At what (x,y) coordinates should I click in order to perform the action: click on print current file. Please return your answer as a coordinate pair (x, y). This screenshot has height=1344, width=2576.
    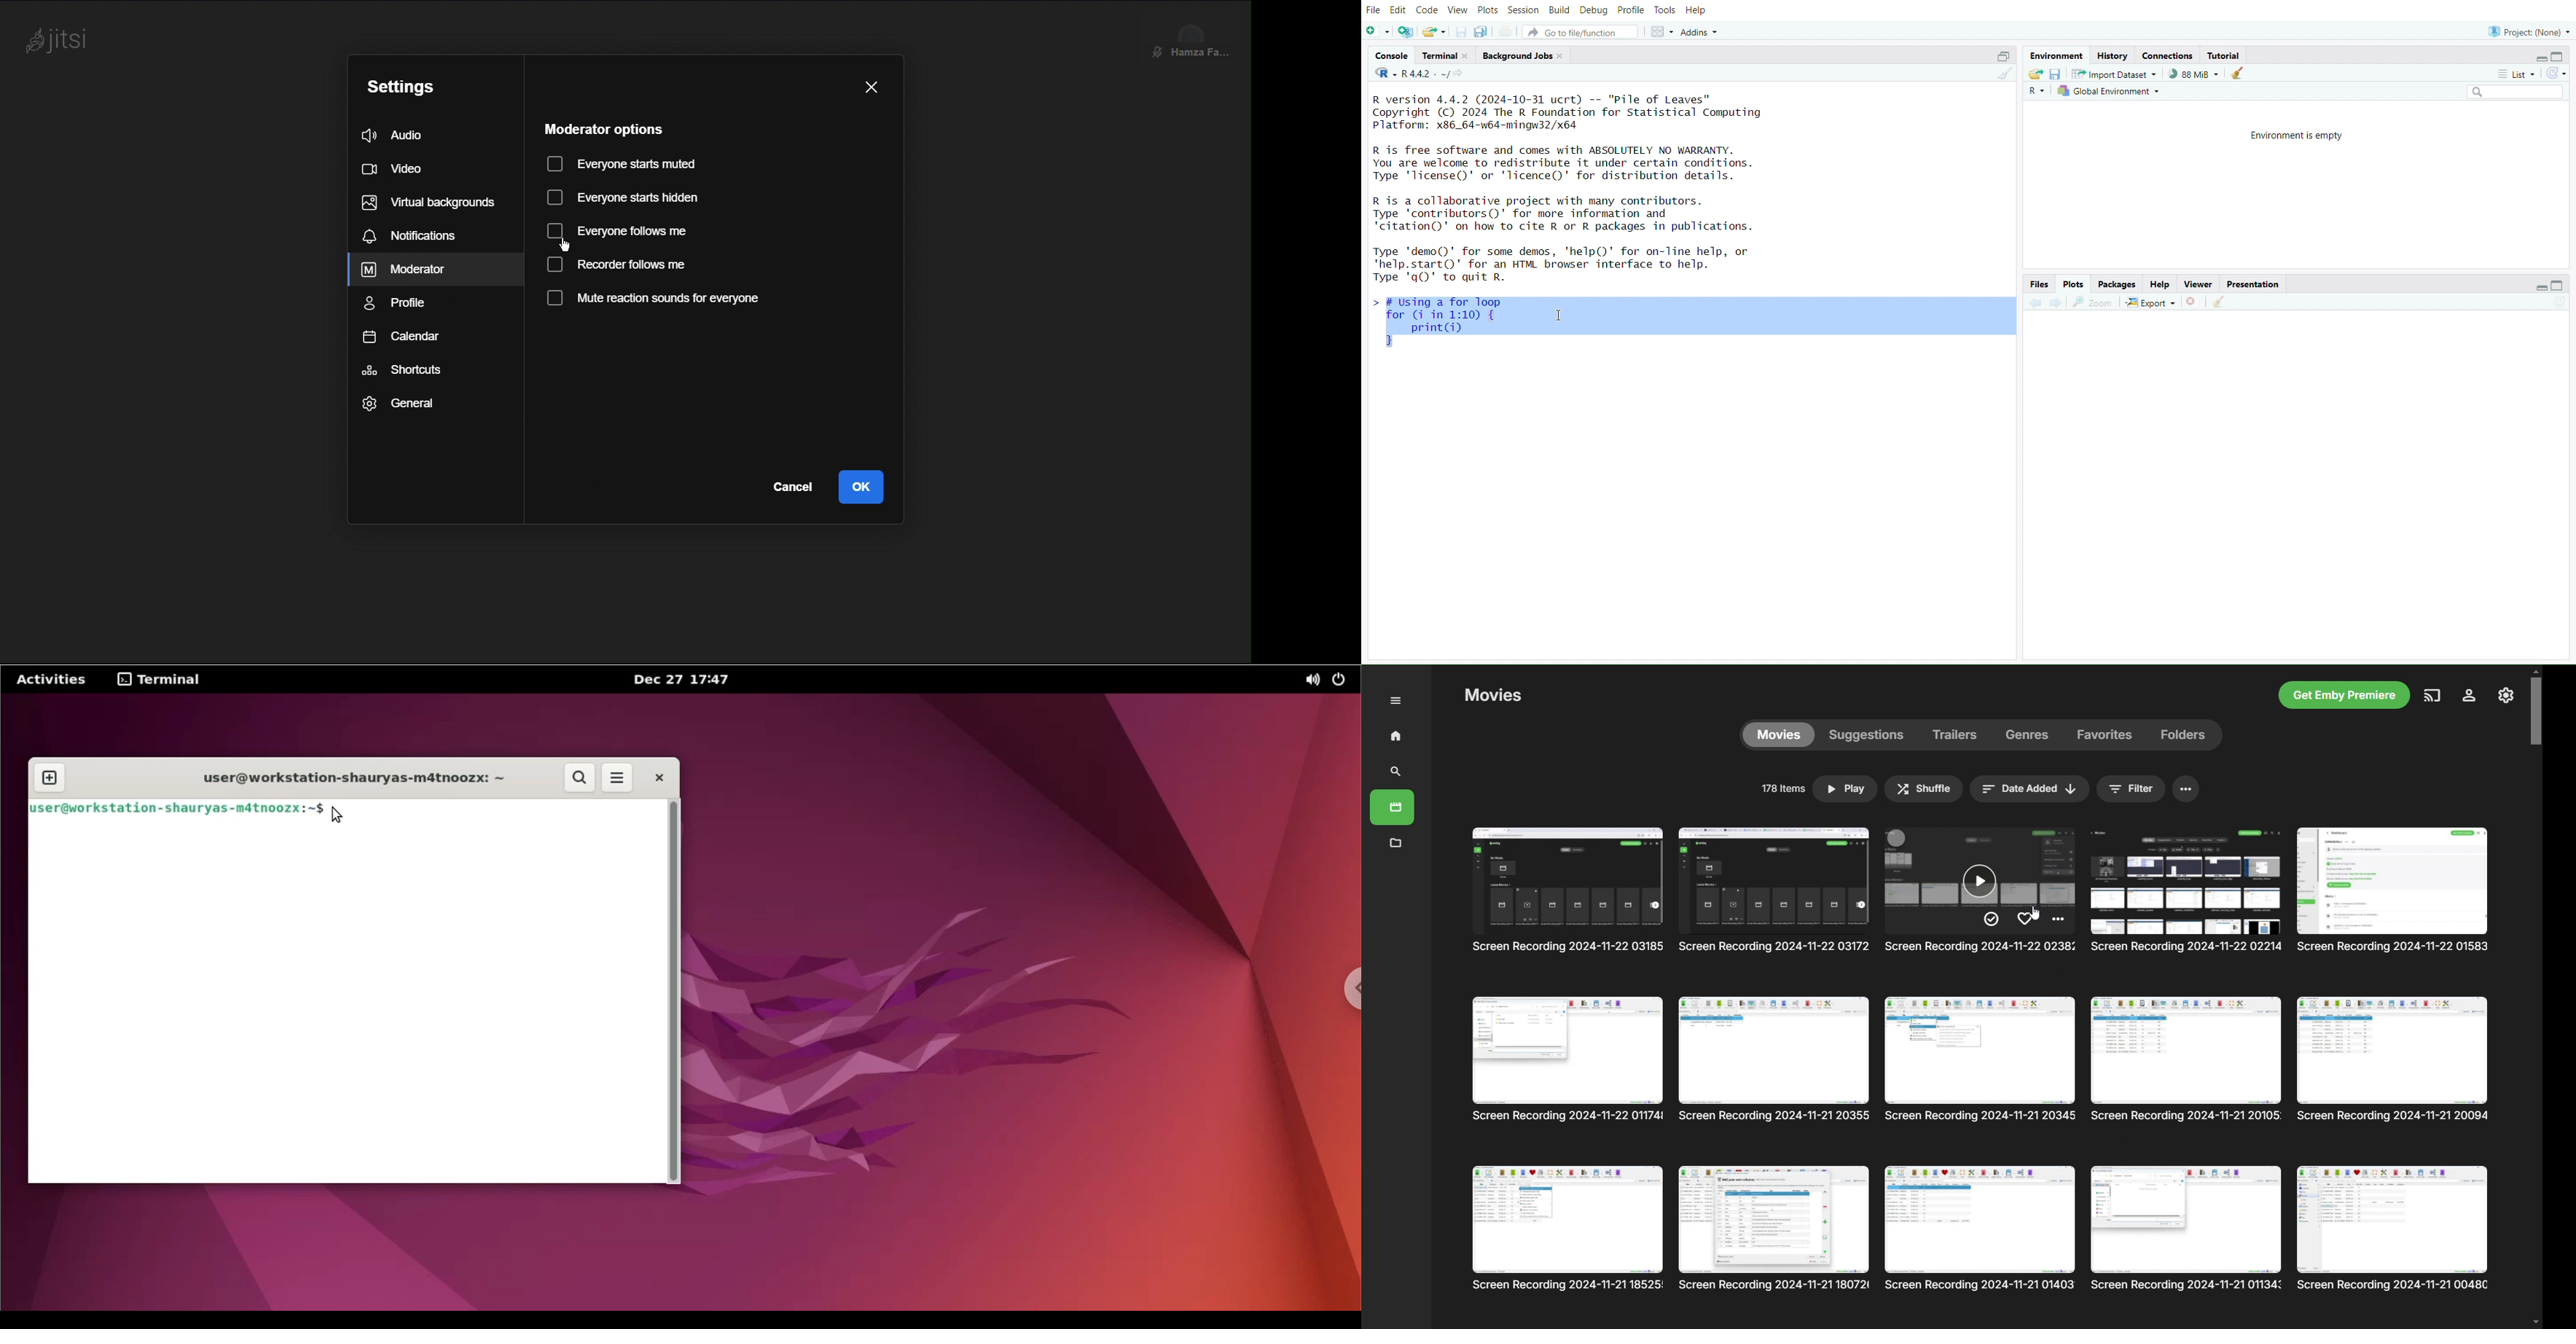
    Looking at the image, I should click on (1506, 30).